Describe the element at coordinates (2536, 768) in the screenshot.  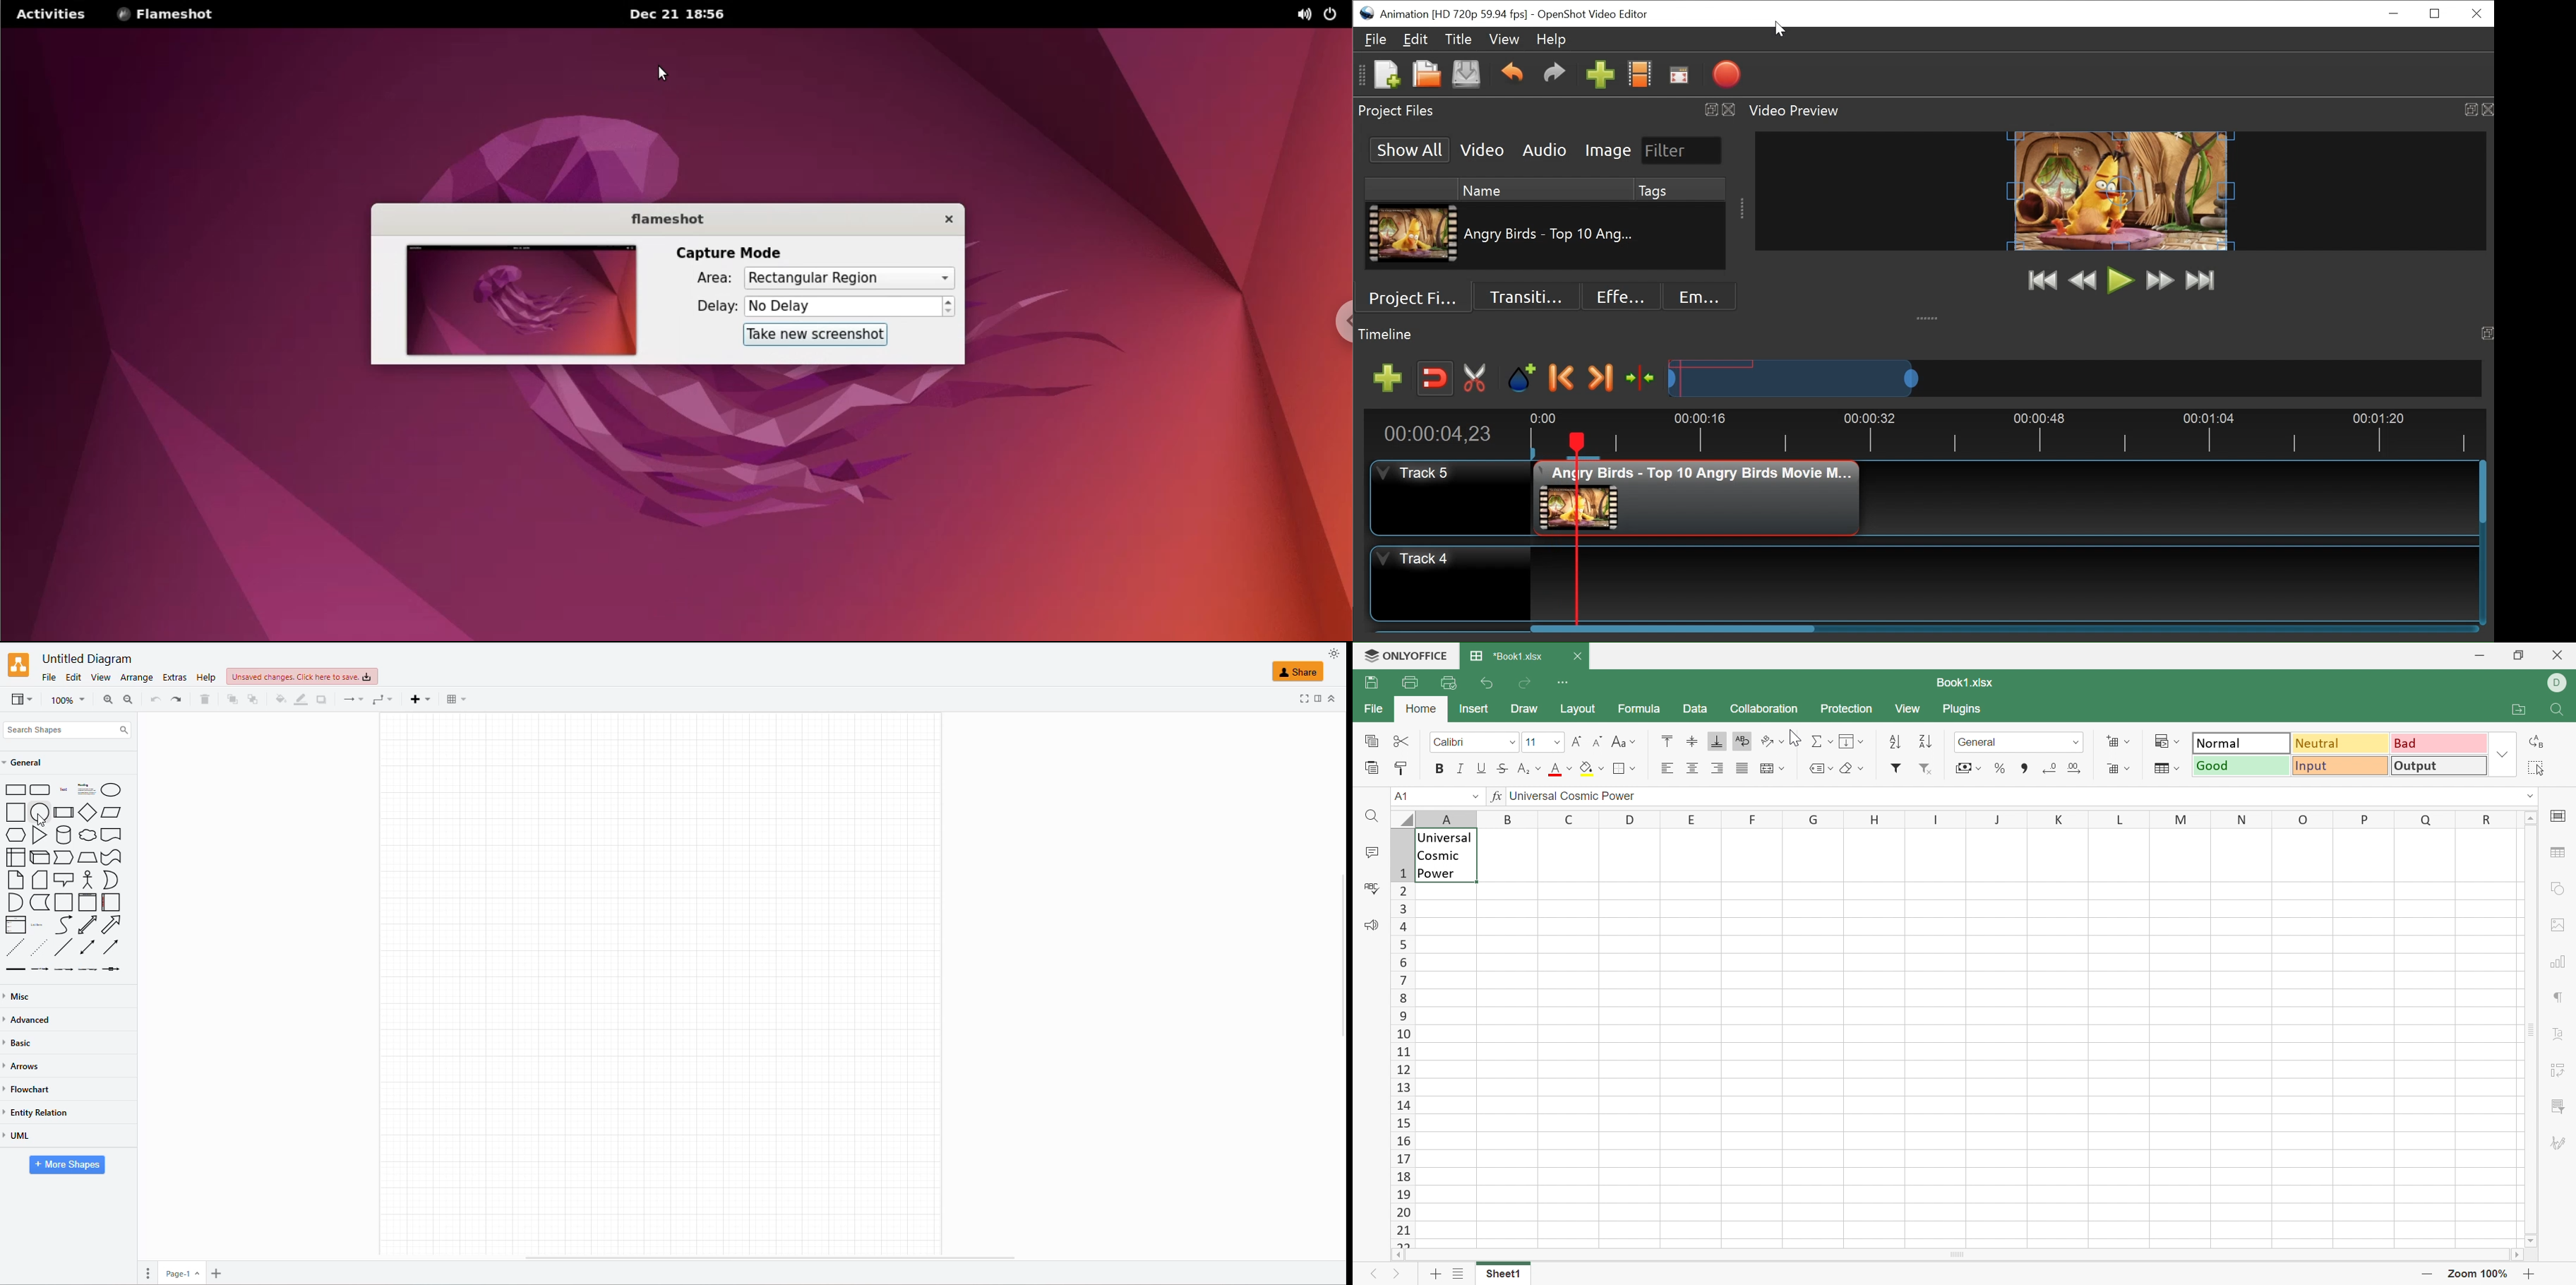
I see `Select all` at that location.